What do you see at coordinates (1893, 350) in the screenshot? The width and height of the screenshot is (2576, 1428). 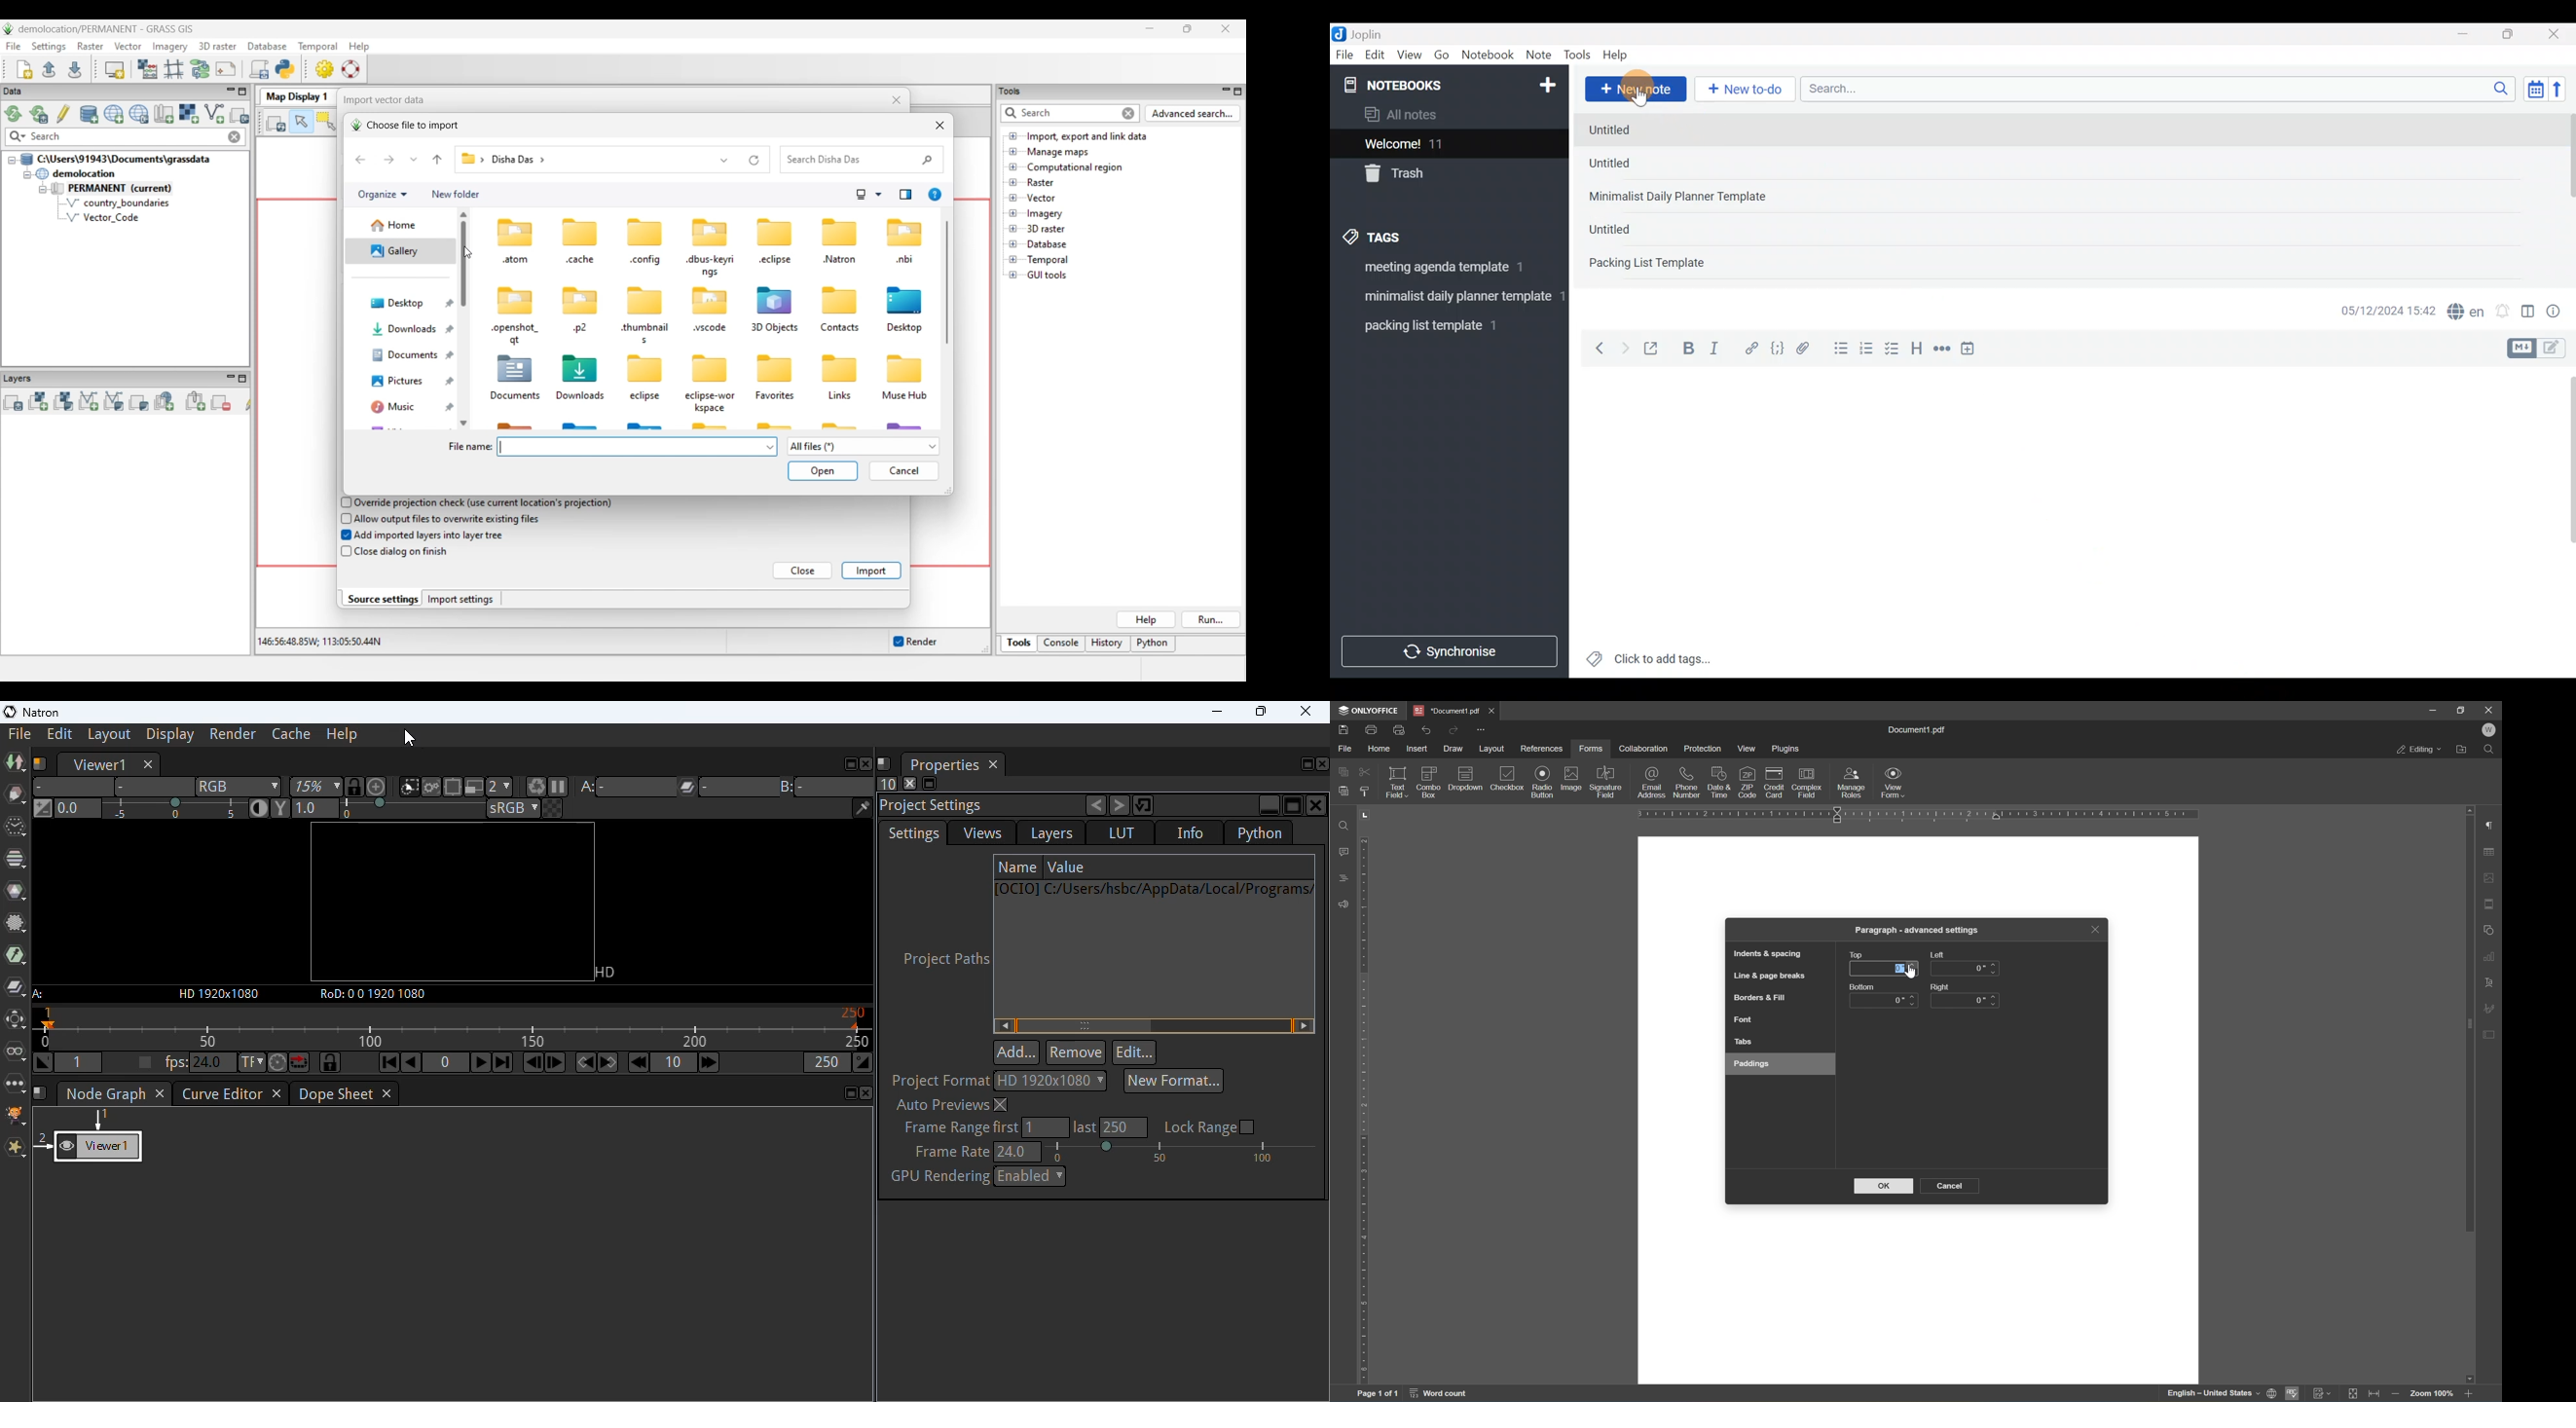 I see `Checkbox` at bounding box center [1893, 350].